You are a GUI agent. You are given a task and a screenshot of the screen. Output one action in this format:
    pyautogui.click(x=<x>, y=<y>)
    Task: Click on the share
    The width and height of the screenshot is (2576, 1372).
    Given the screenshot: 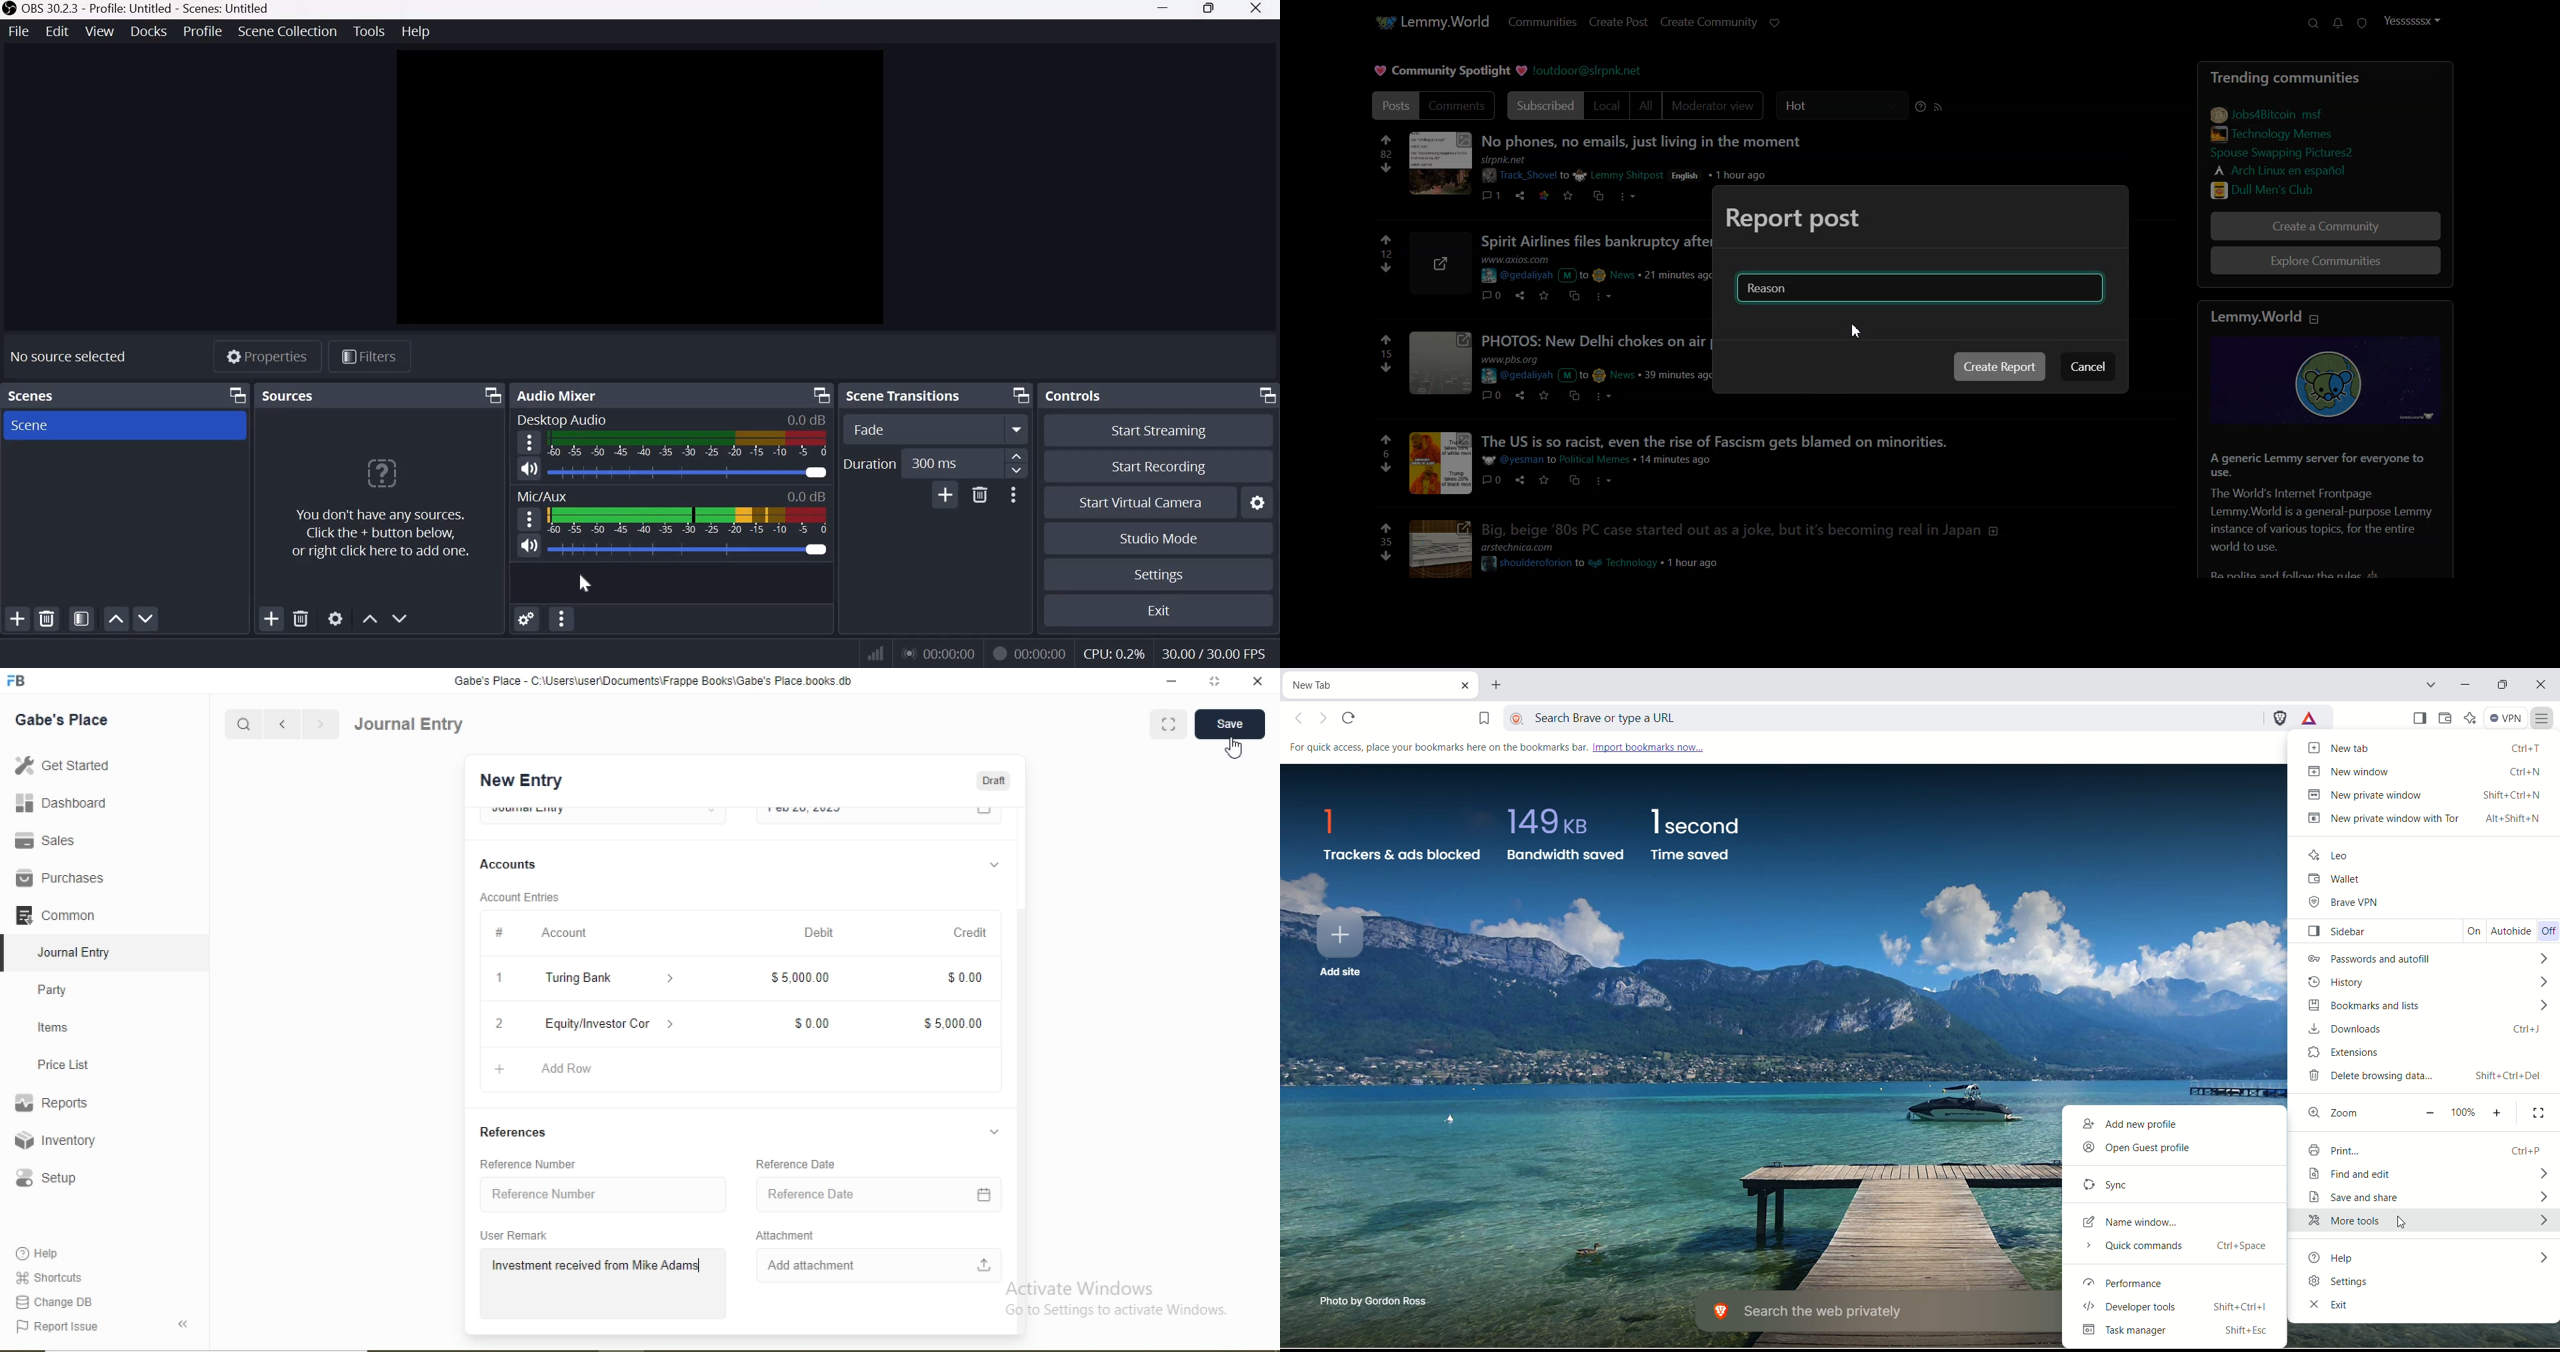 What is the action you would take?
    pyautogui.click(x=1518, y=395)
    